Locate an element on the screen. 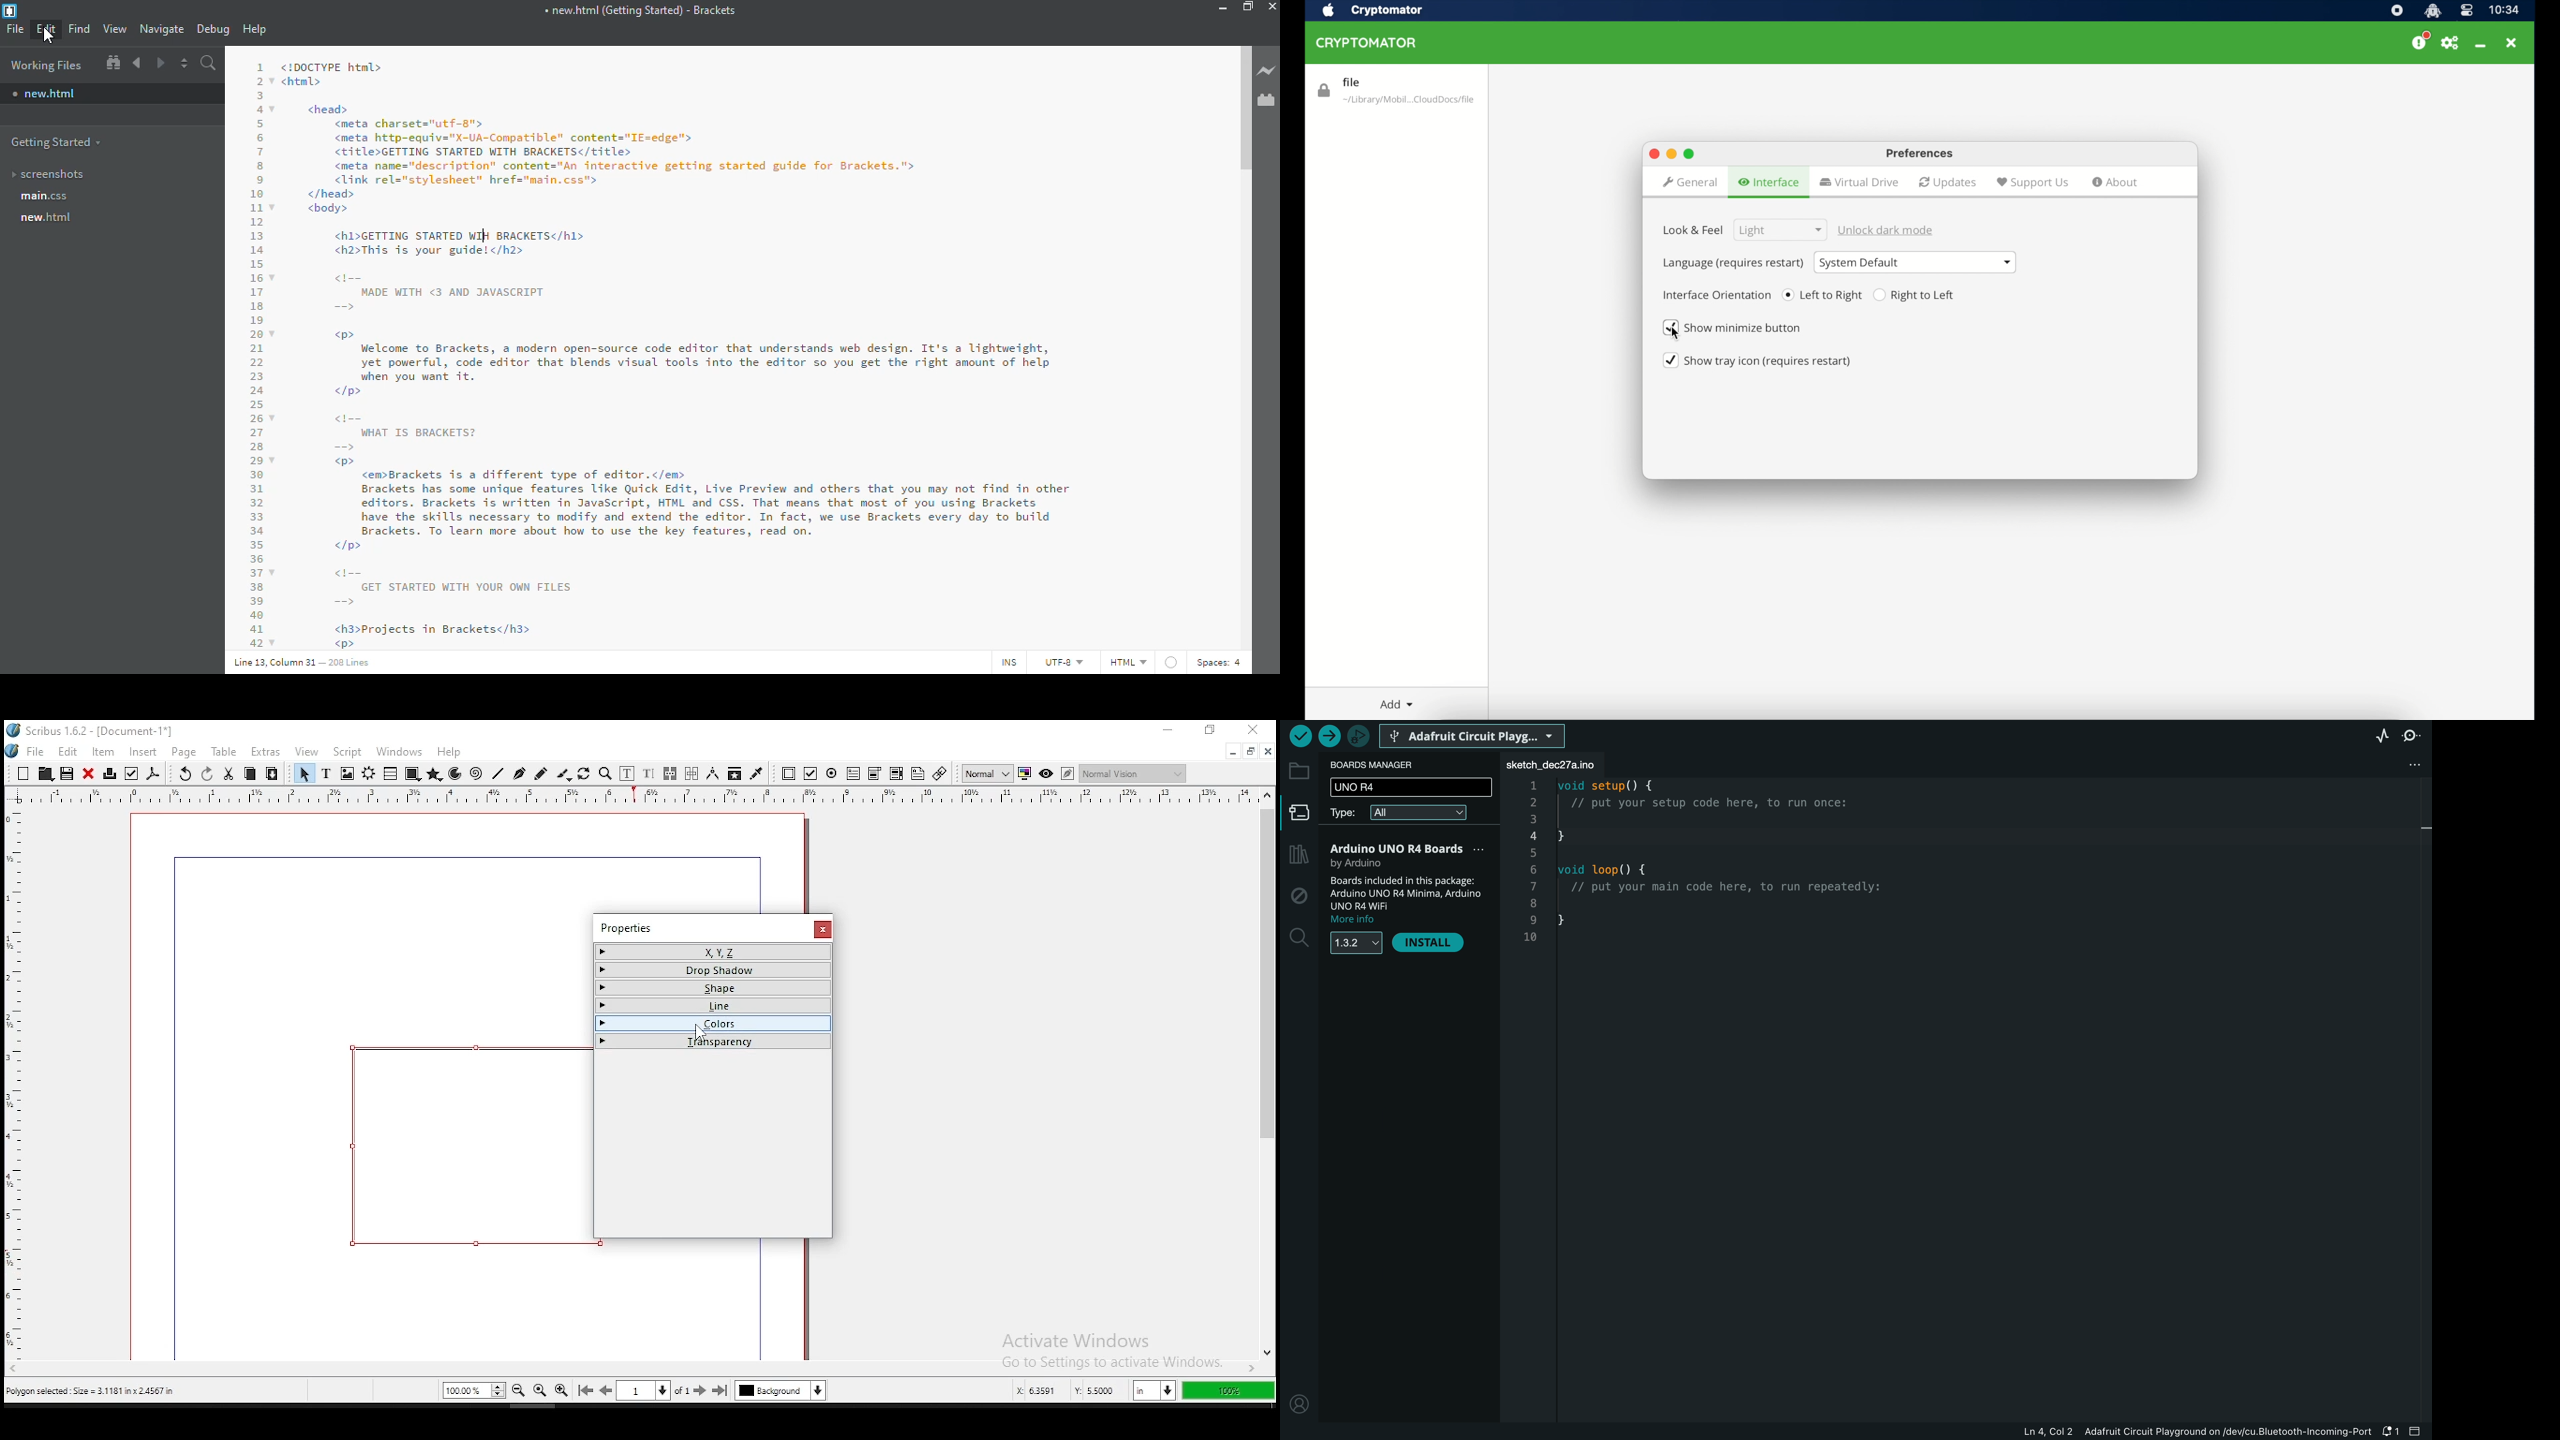 This screenshot has height=1456, width=2576. library manager is located at coordinates (1298, 853).